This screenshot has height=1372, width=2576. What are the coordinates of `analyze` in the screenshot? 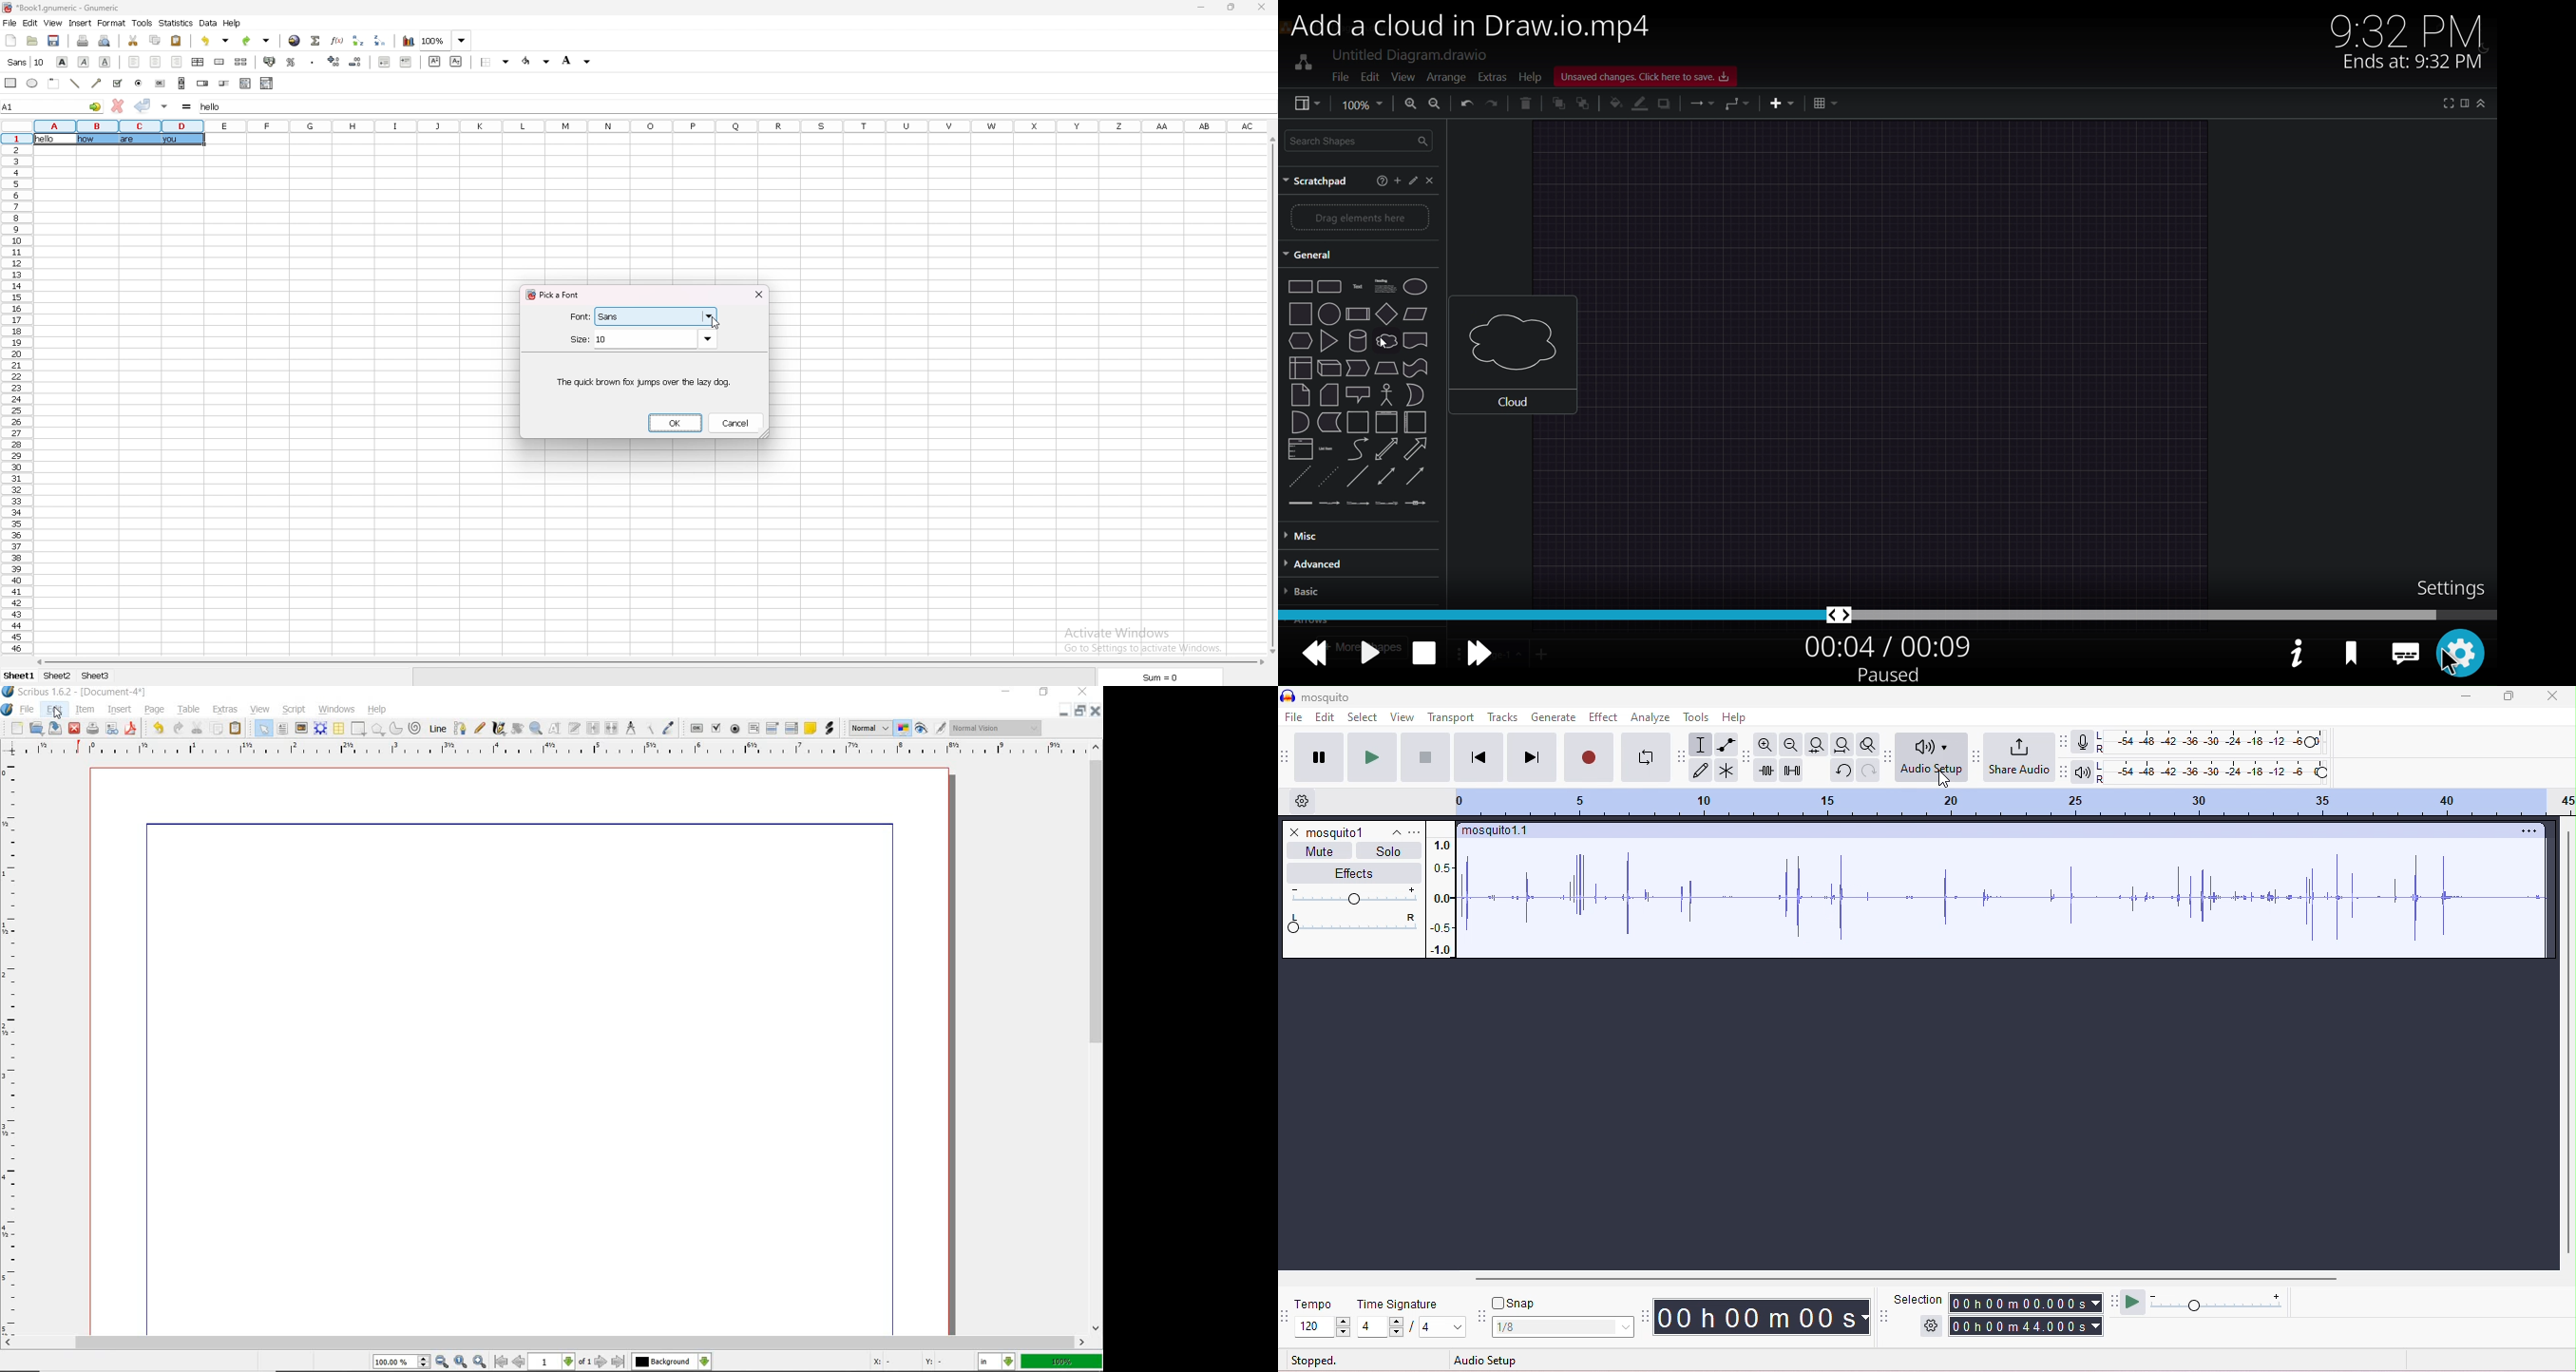 It's located at (1652, 718).